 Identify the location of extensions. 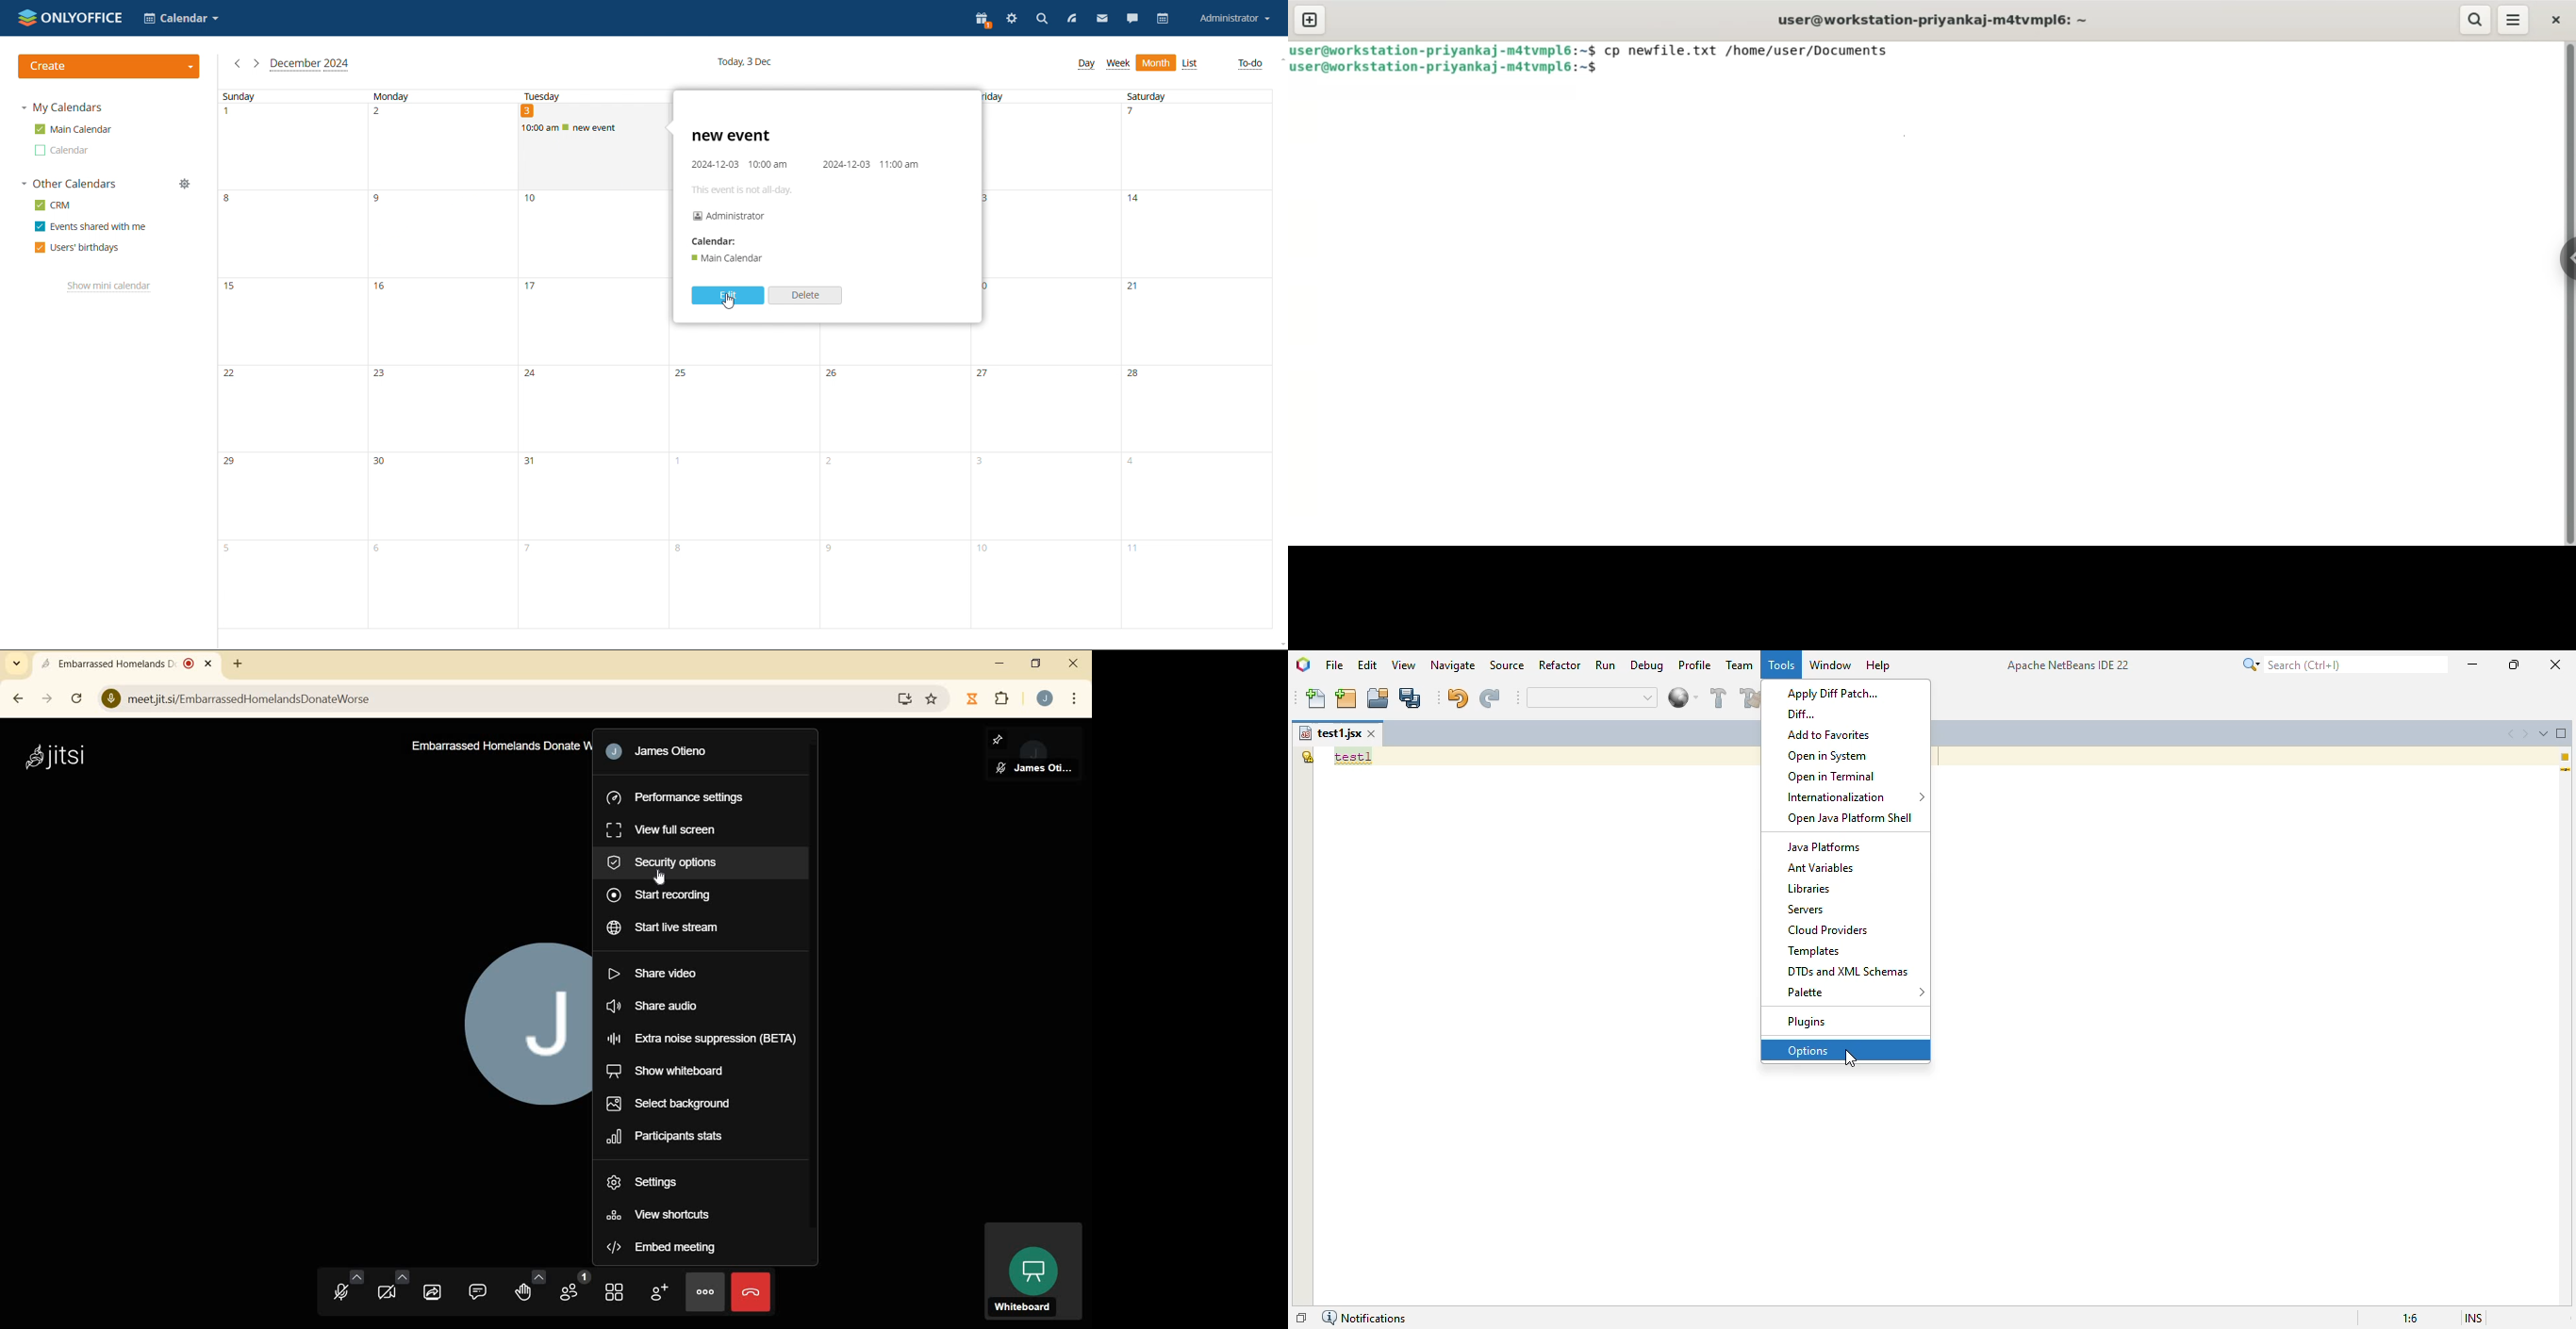
(1005, 700).